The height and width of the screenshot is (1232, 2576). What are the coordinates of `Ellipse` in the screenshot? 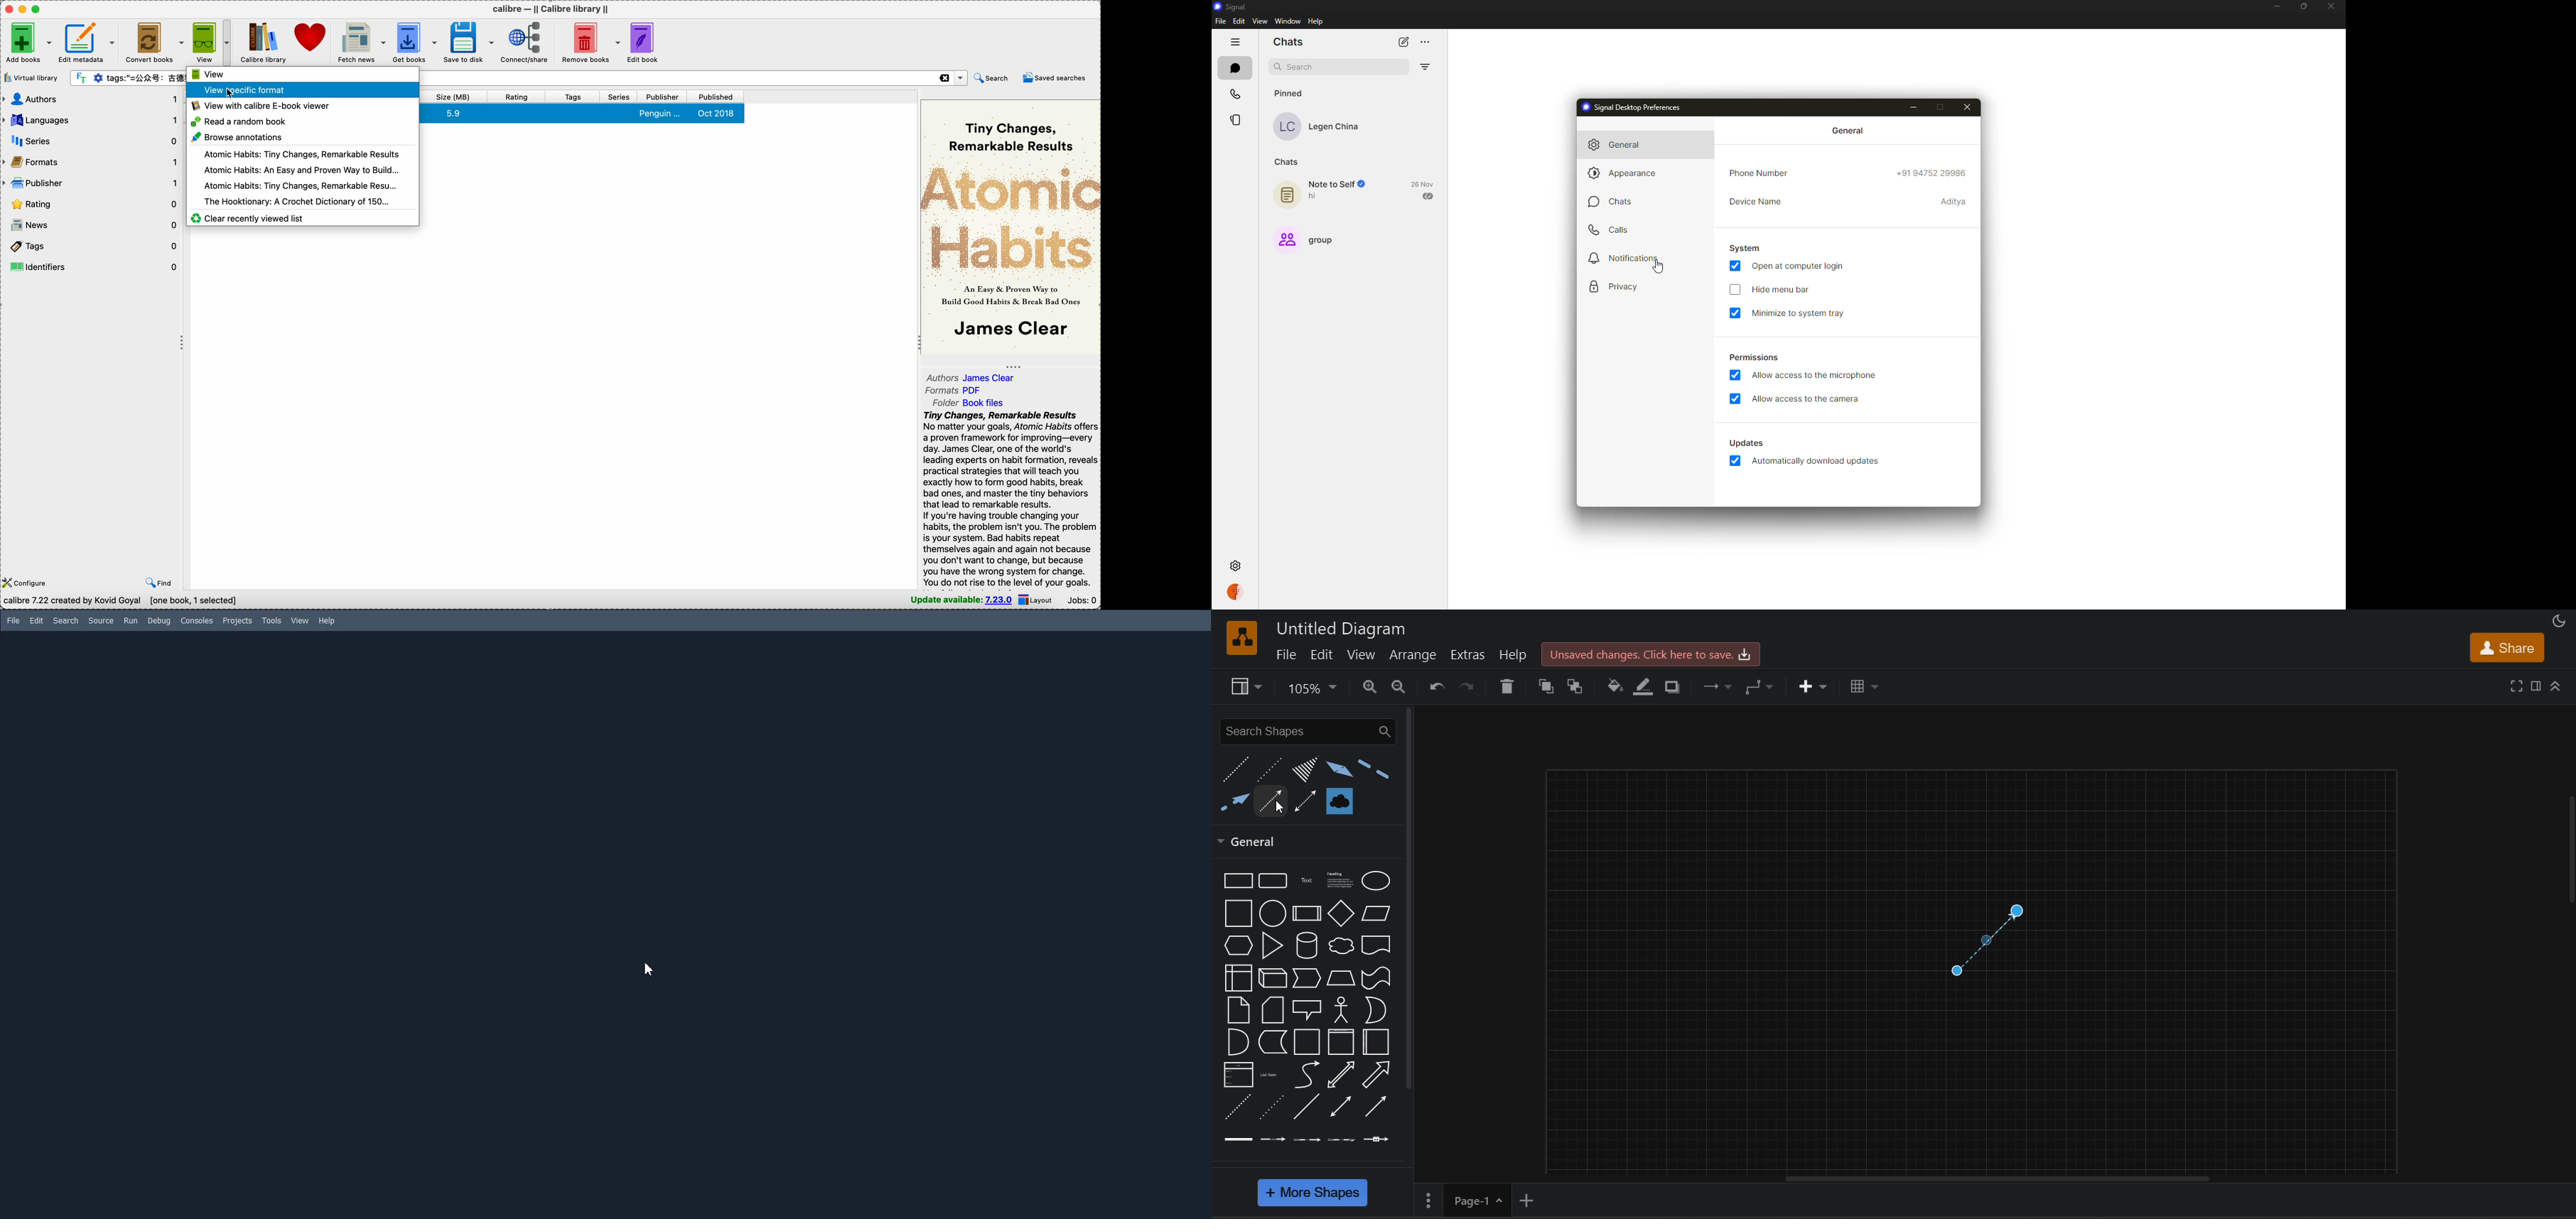 It's located at (1376, 882).